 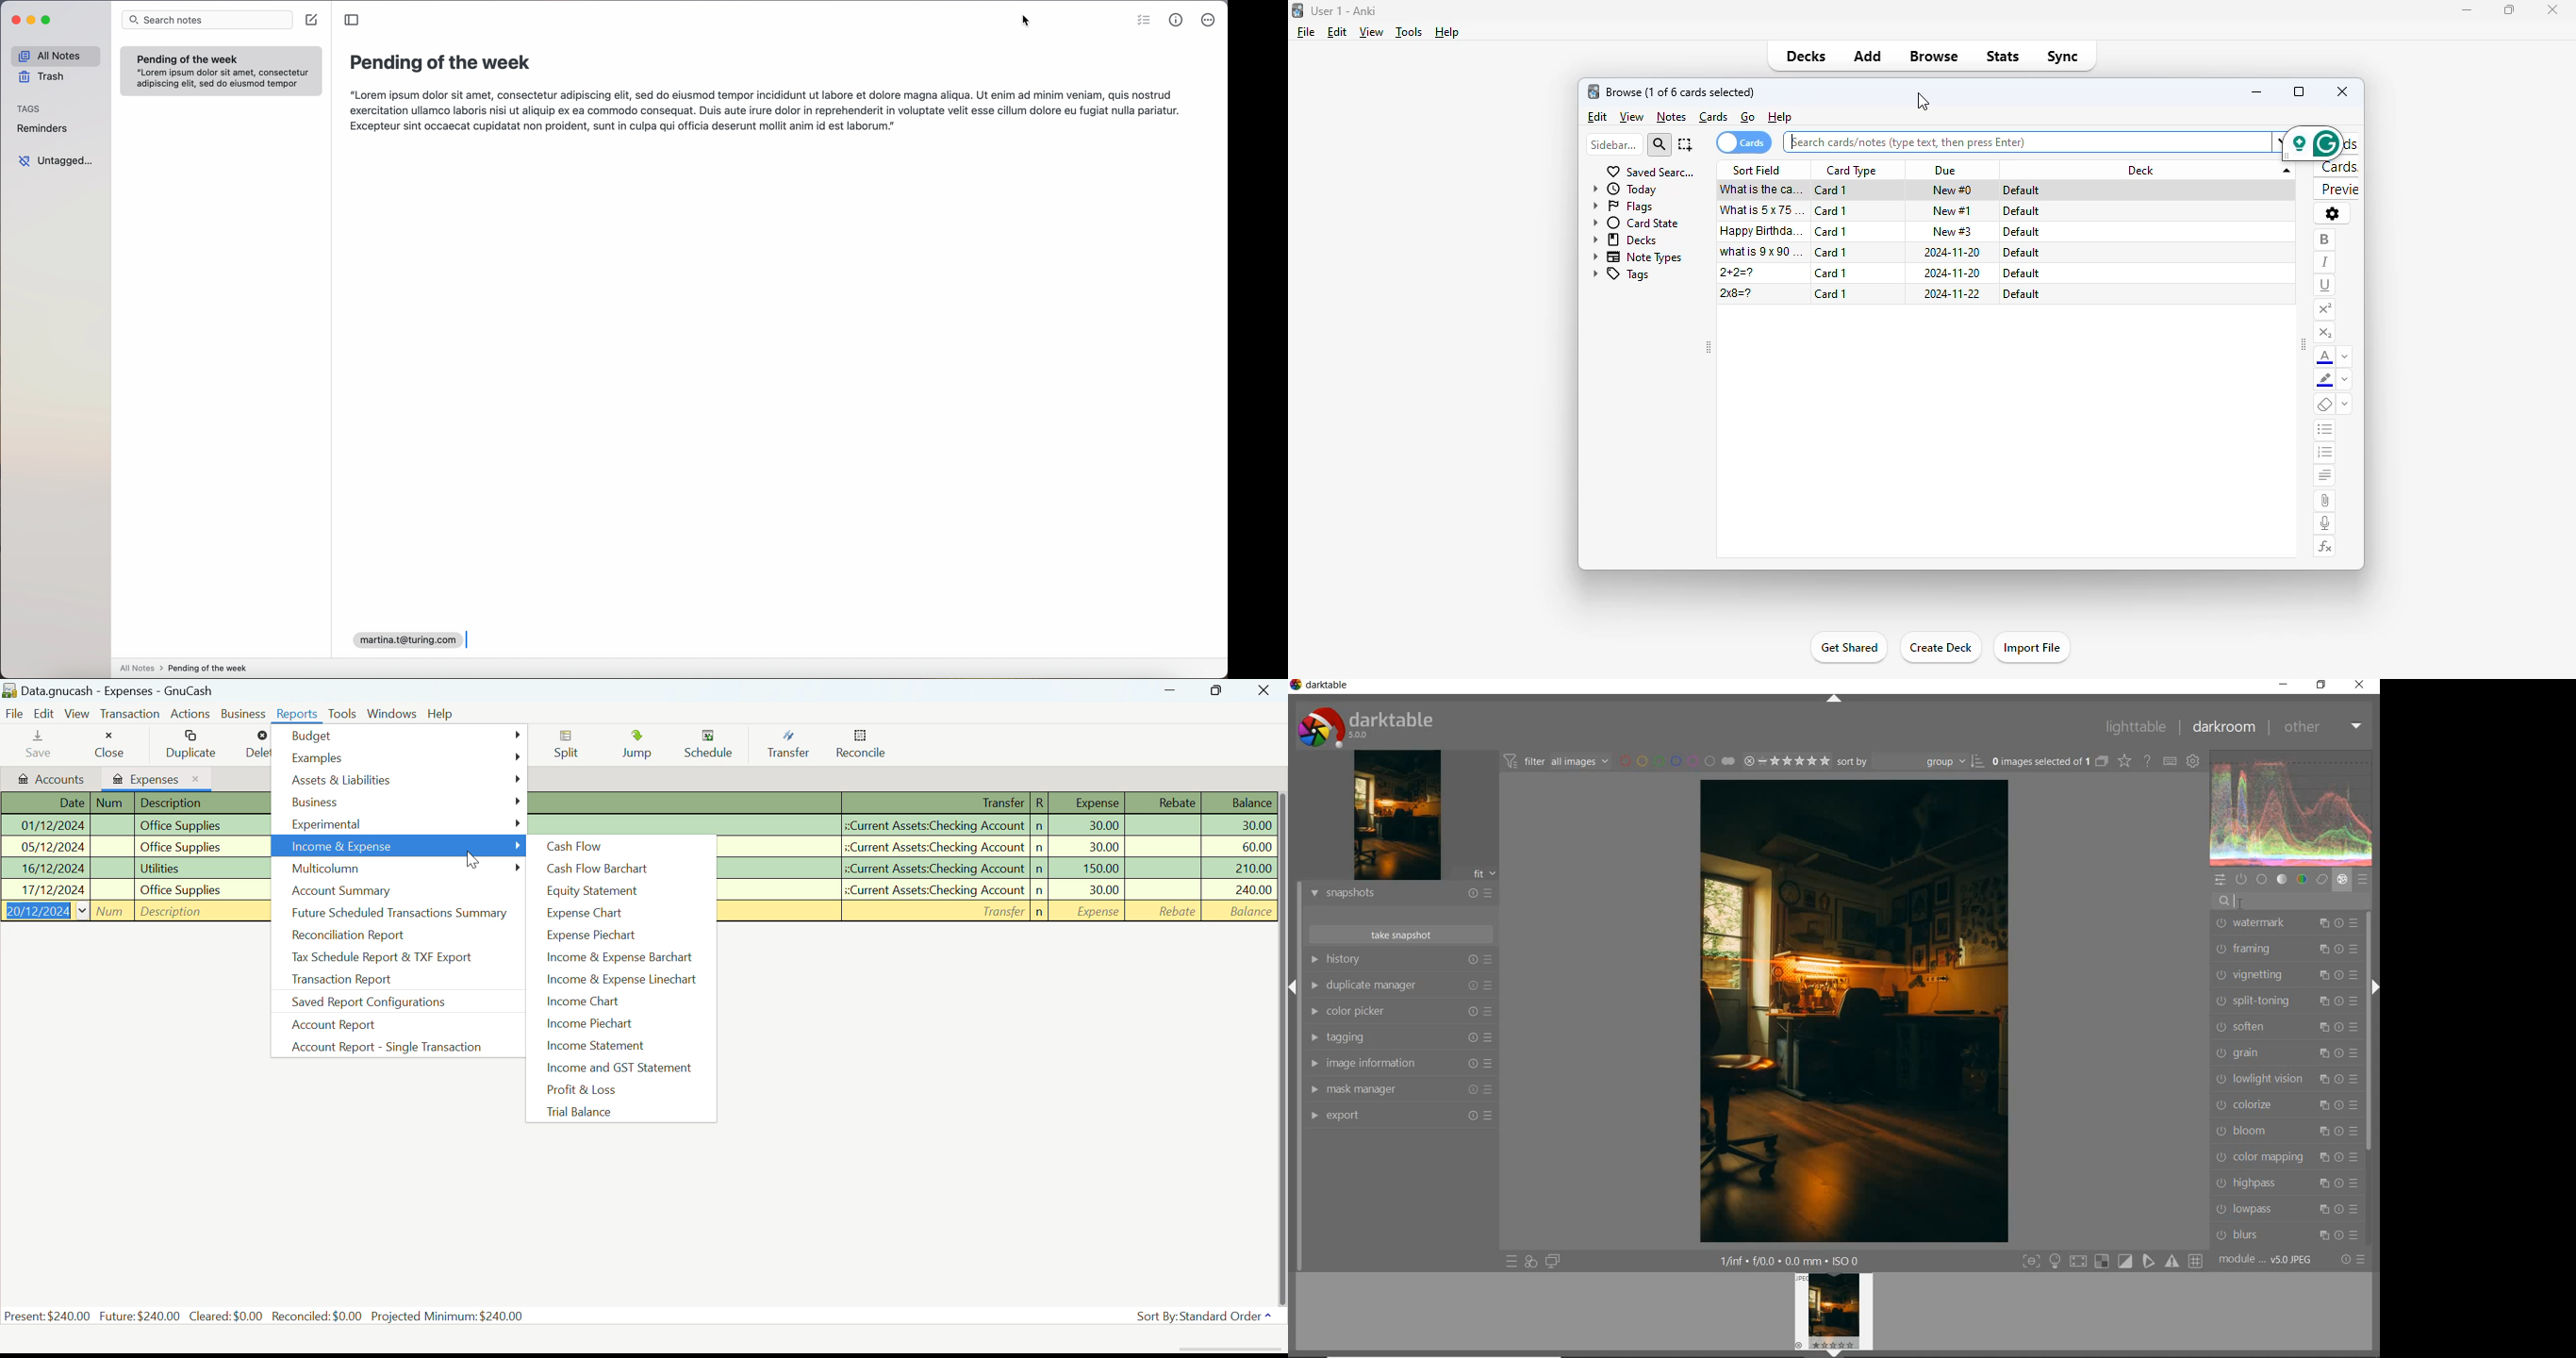 I want to click on search modules by name, so click(x=2293, y=901).